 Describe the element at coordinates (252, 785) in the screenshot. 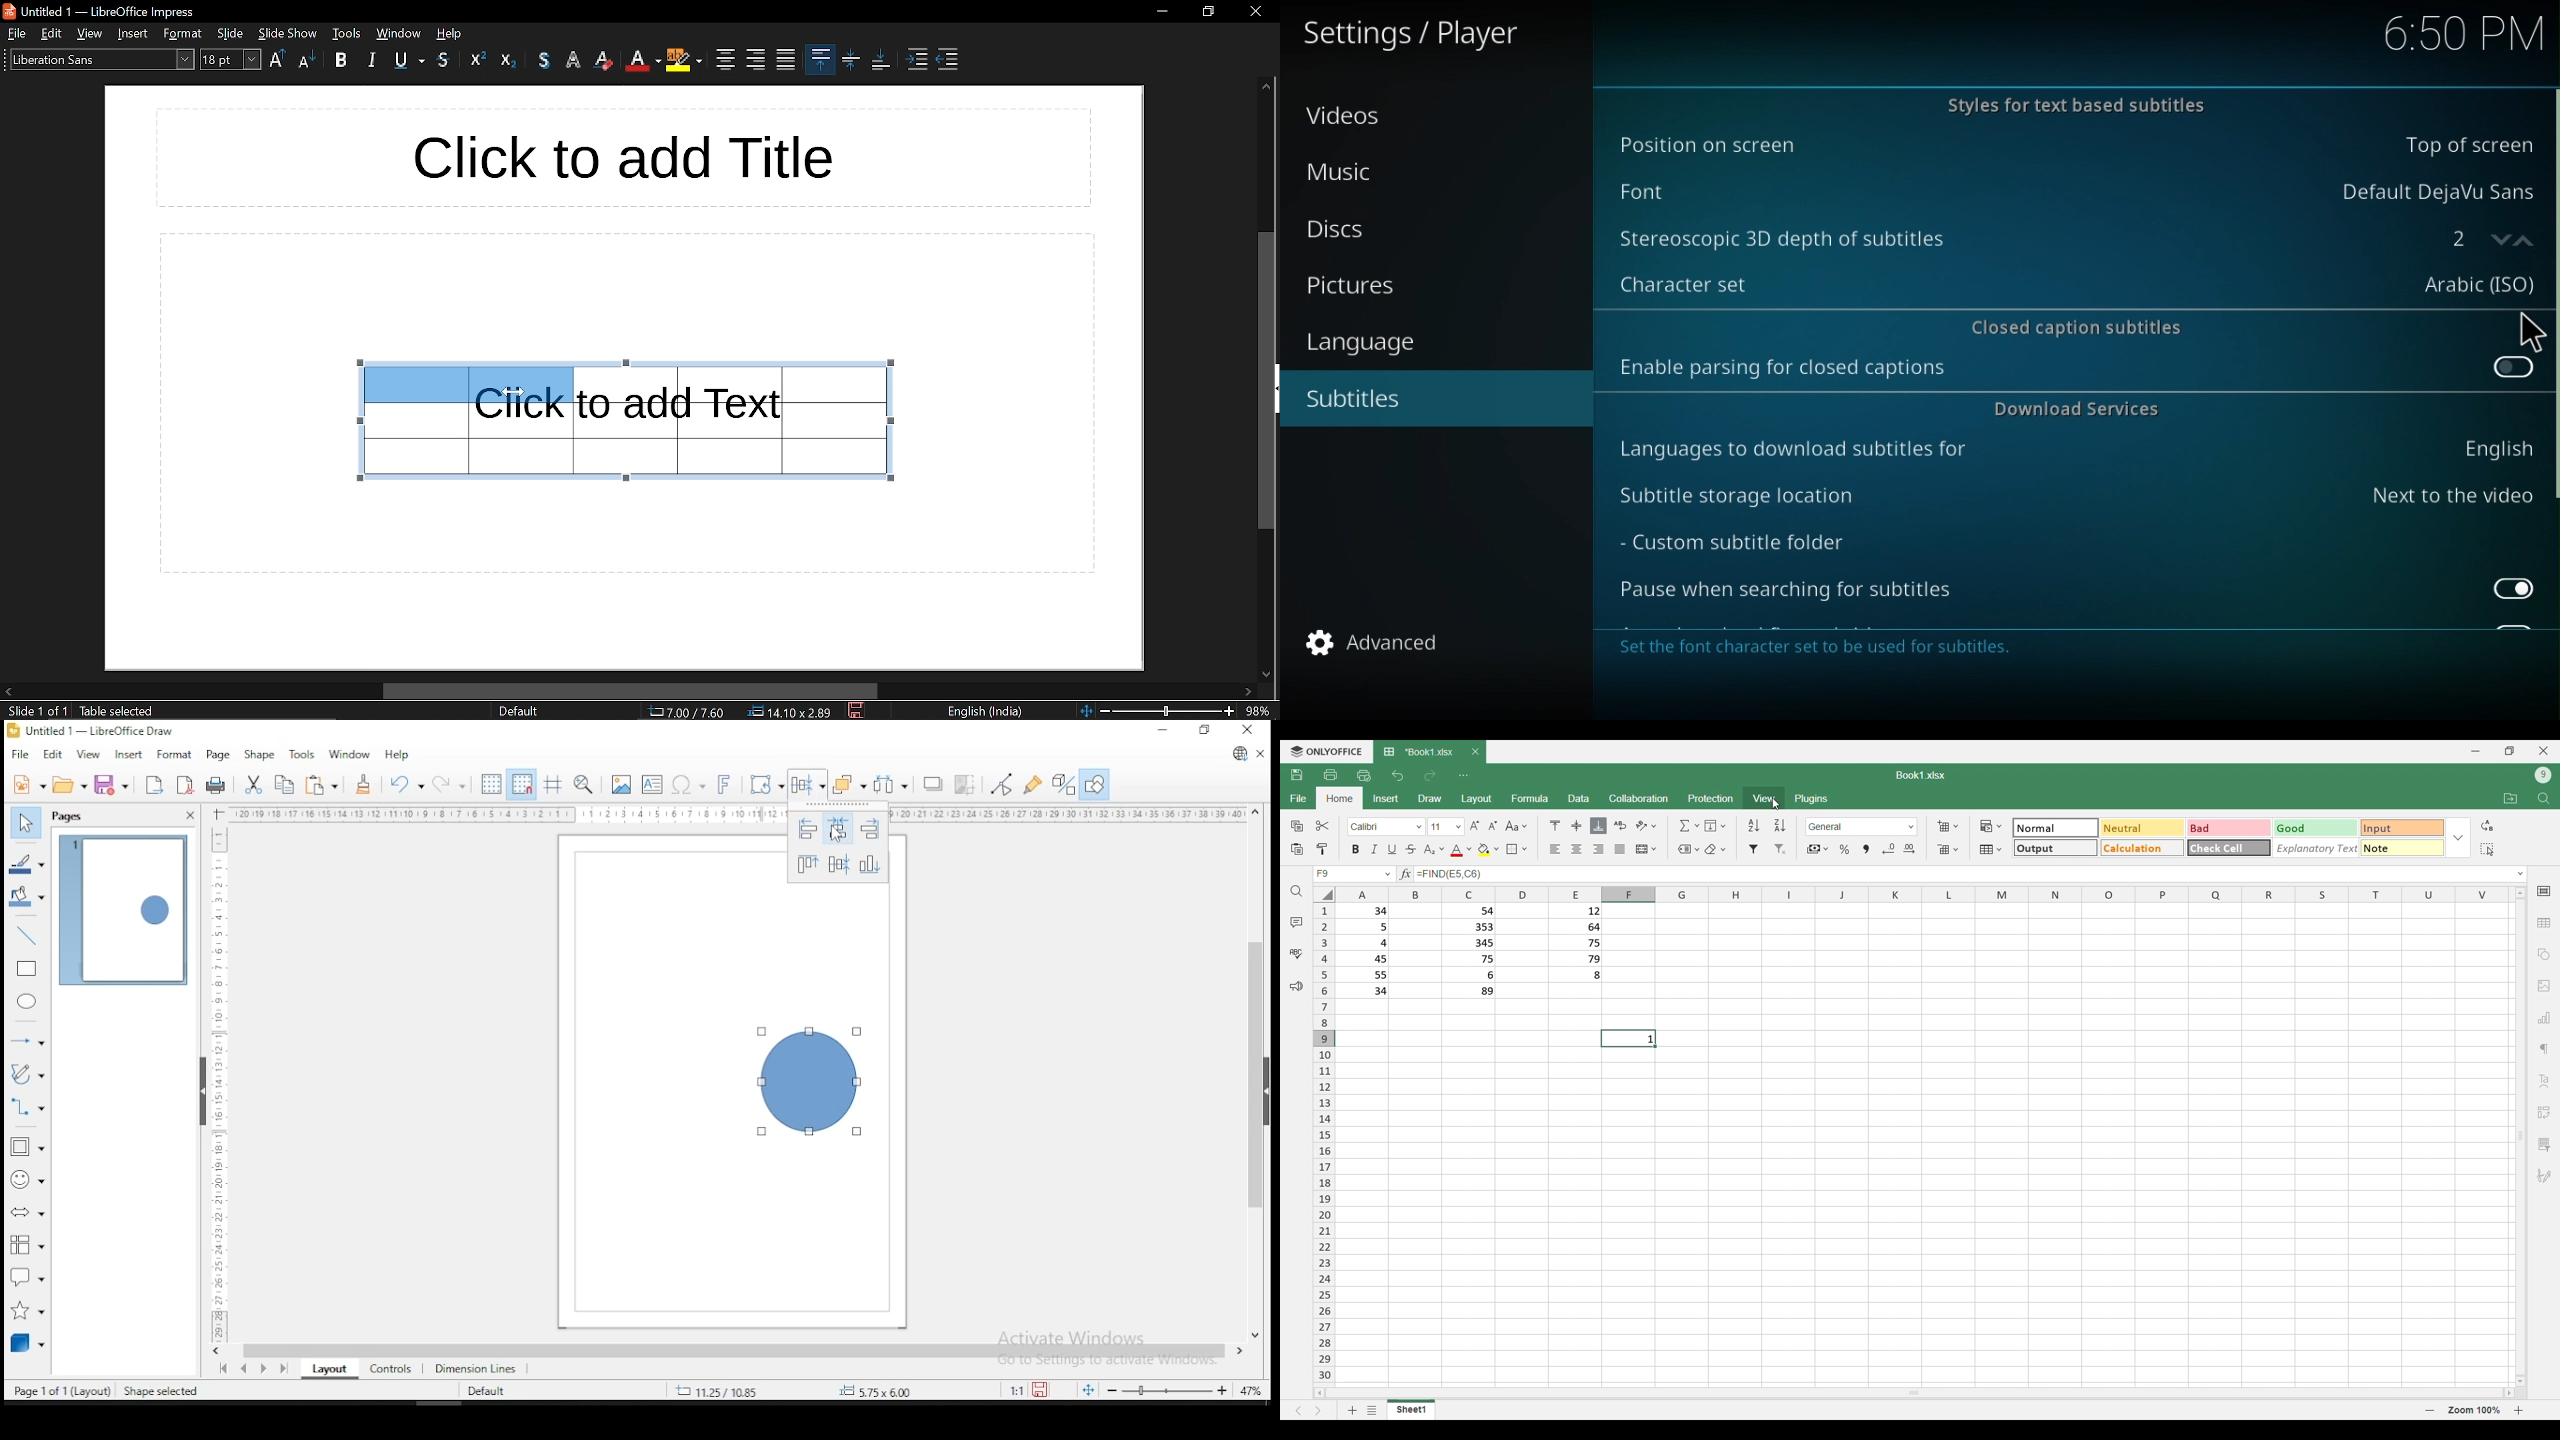

I see `cut` at that location.